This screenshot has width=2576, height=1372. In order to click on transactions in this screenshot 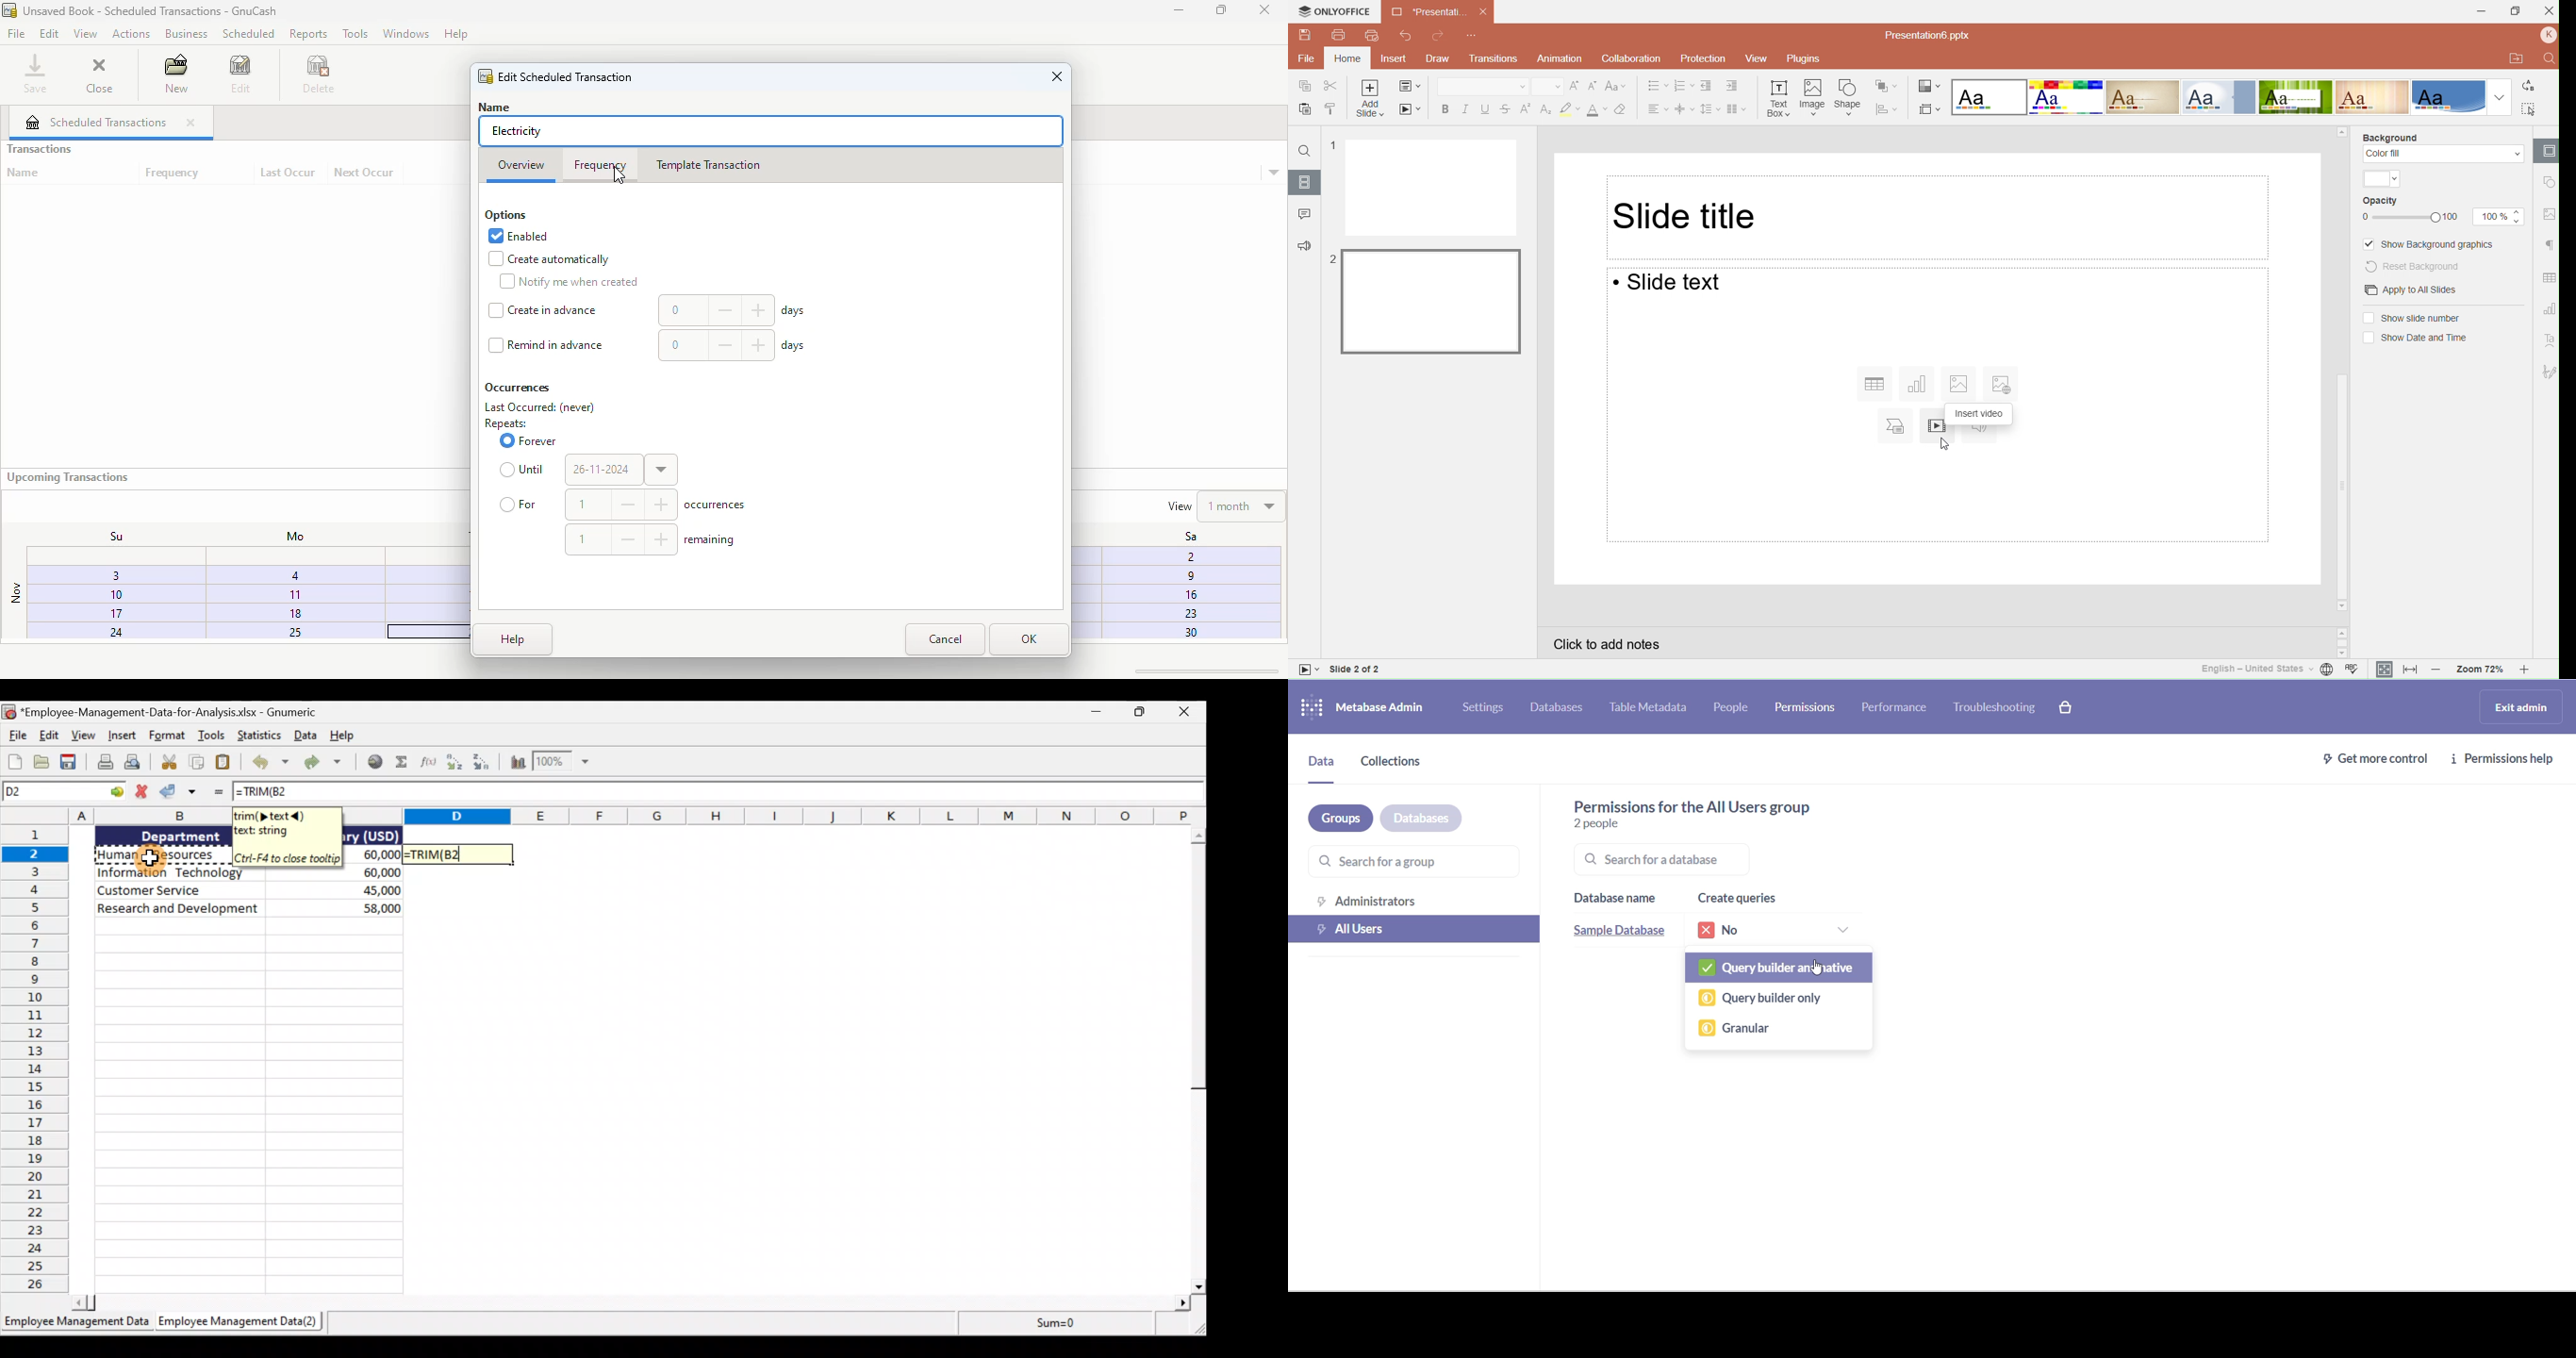, I will do `click(39, 149)`.